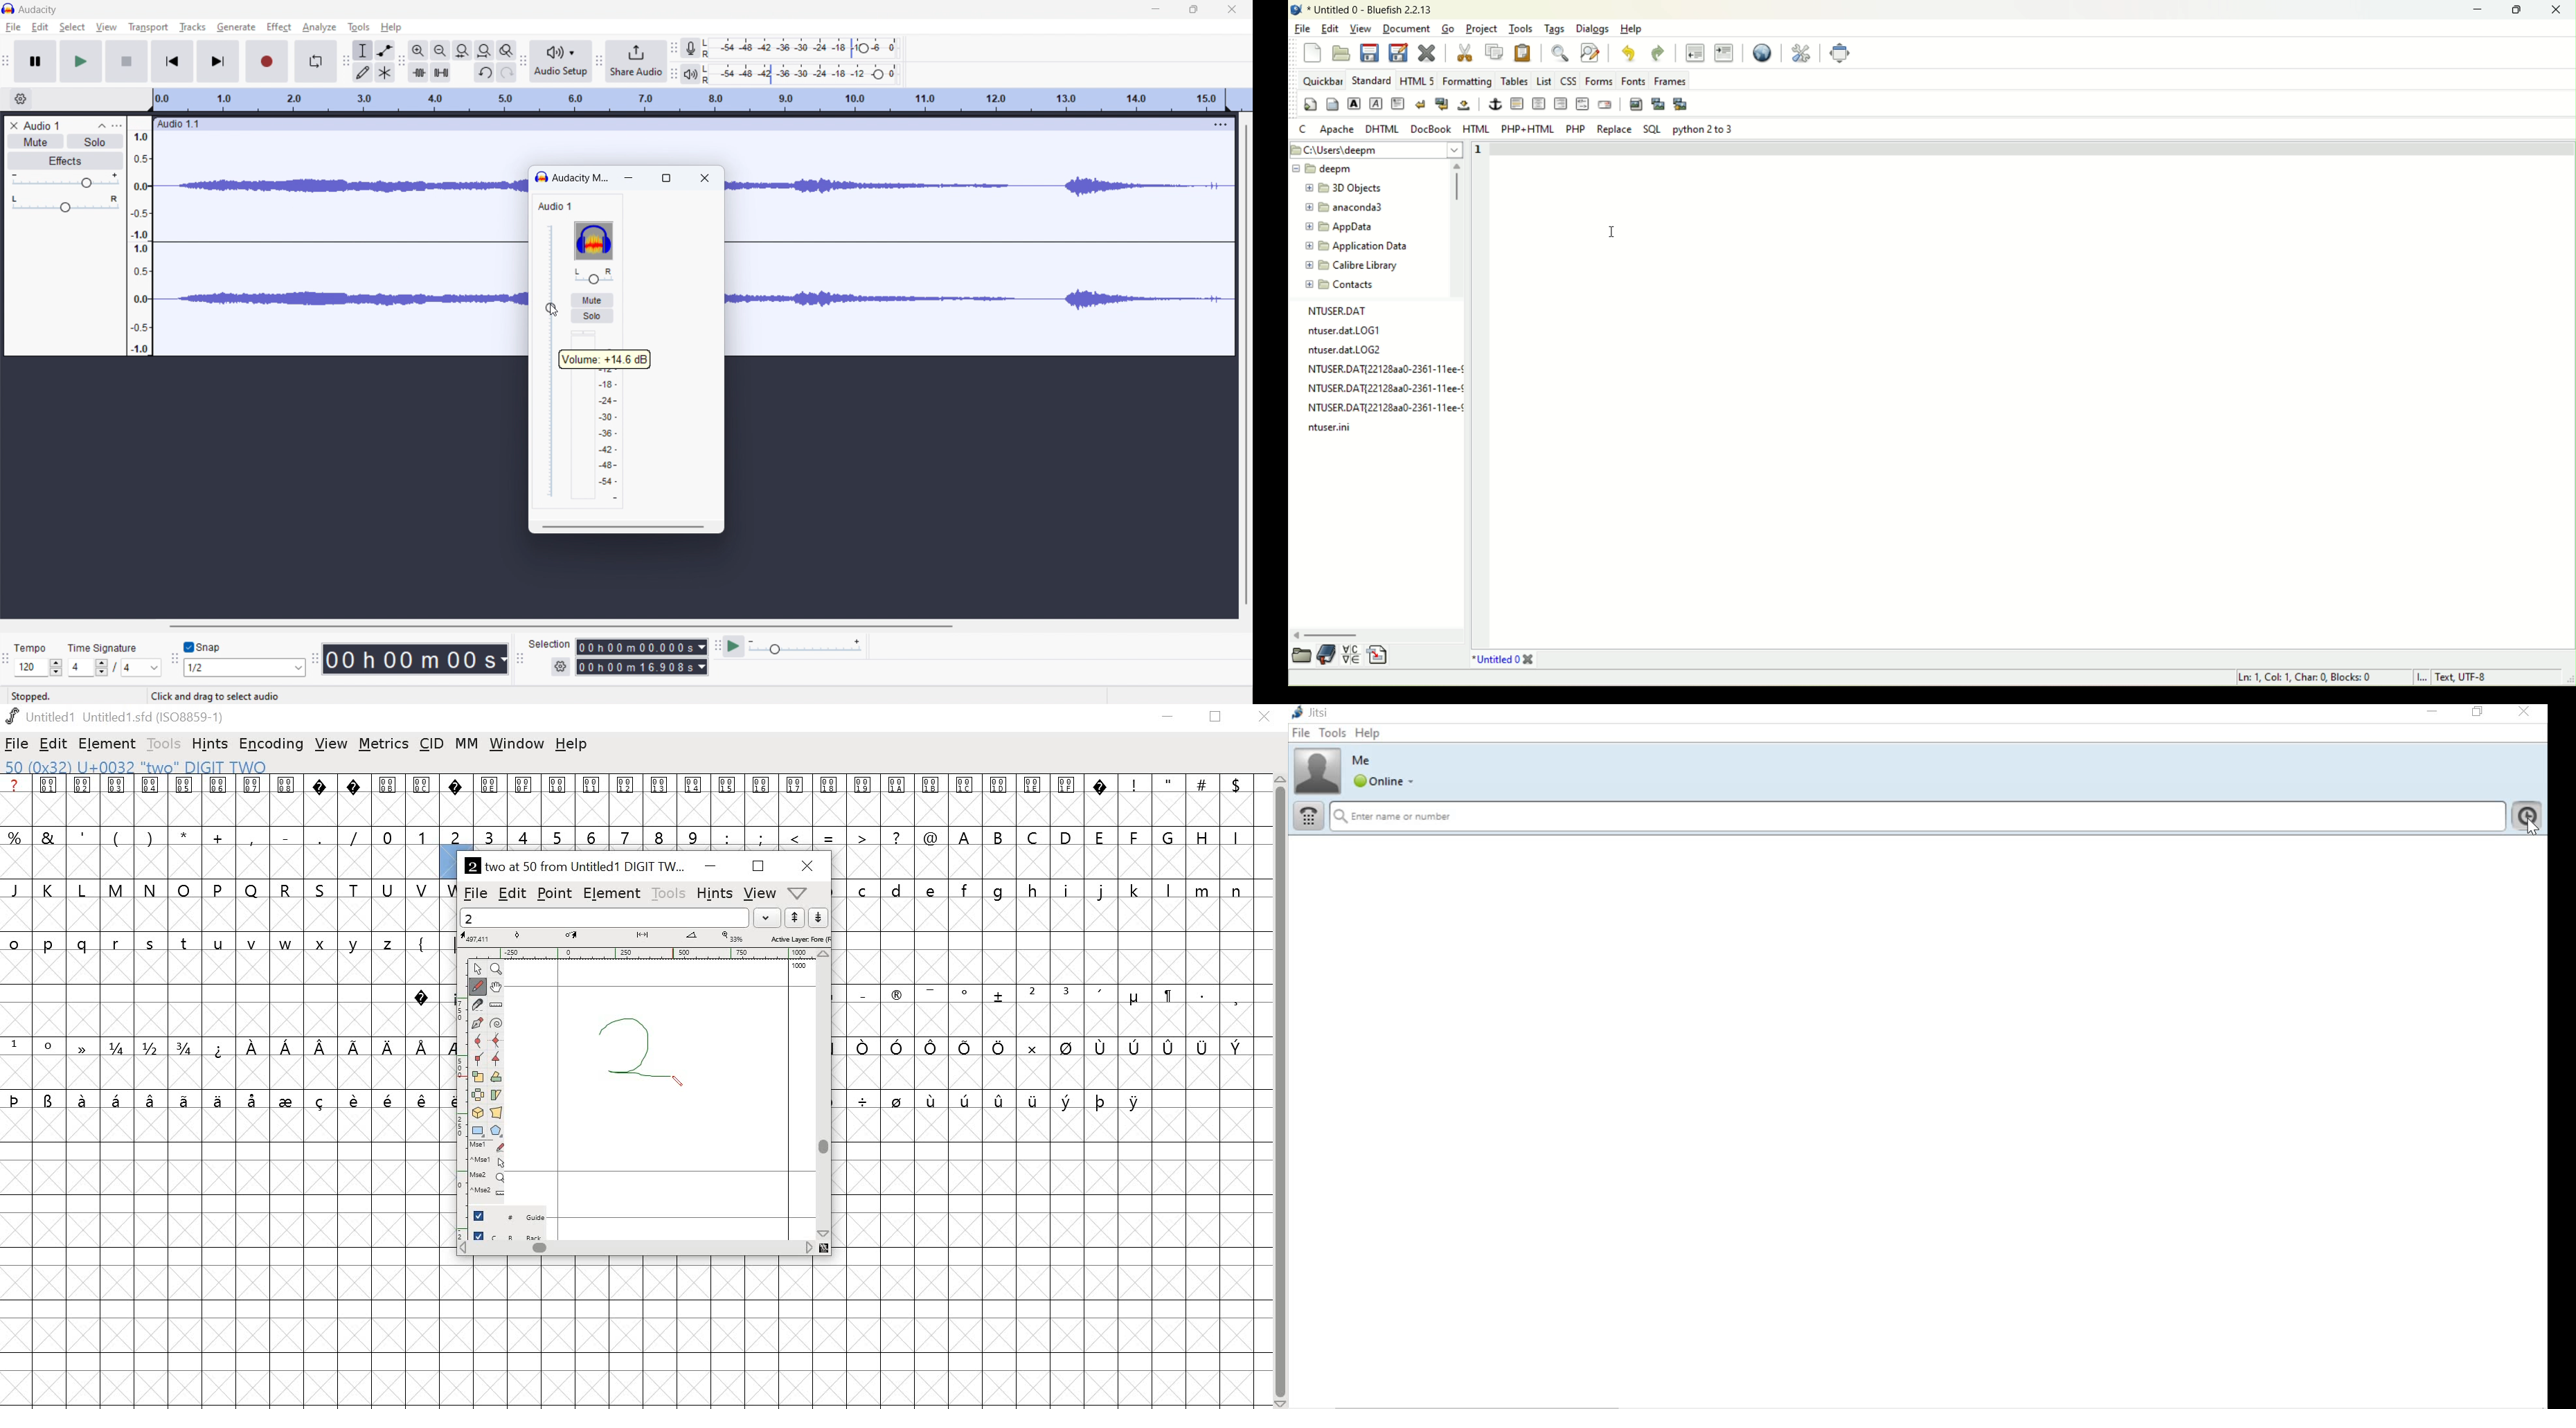 This screenshot has height=1428, width=2576. Describe the element at coordinates (1661, 104) in the screenshot. I see `insert plugin` at that location.